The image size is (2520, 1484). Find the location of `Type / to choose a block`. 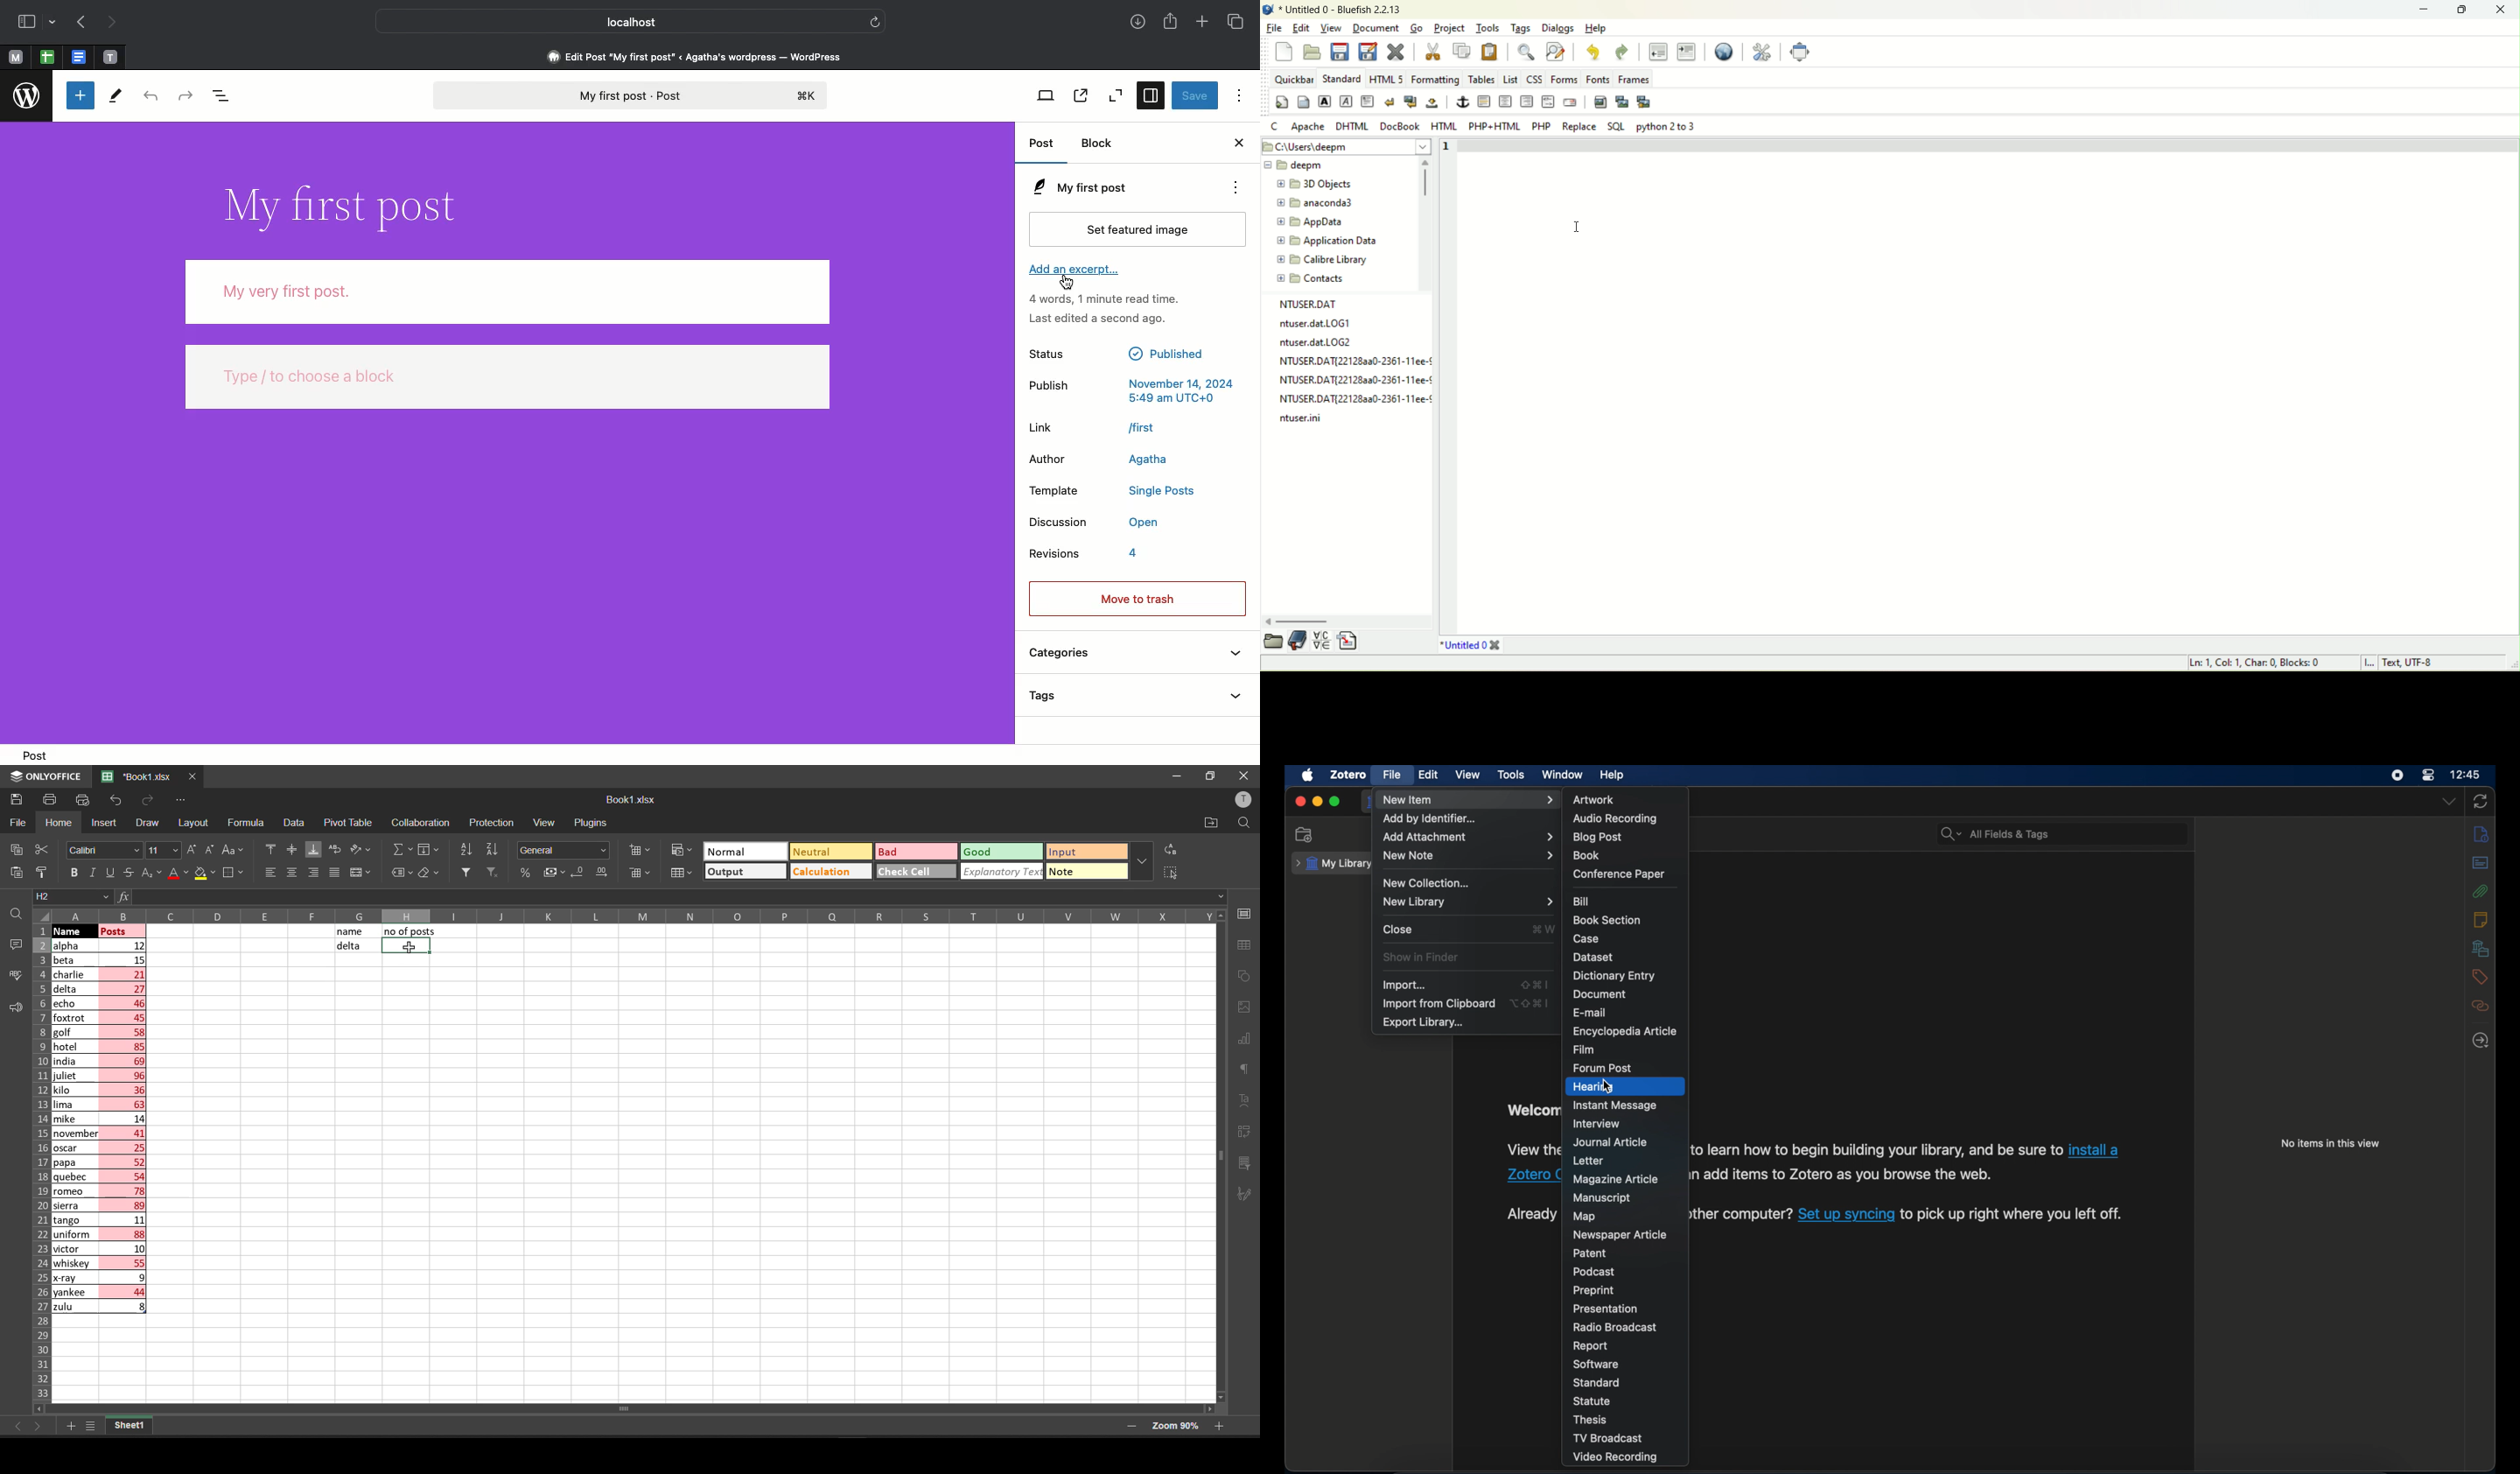

Type / to choose a block is located at coordinates (508, 377).